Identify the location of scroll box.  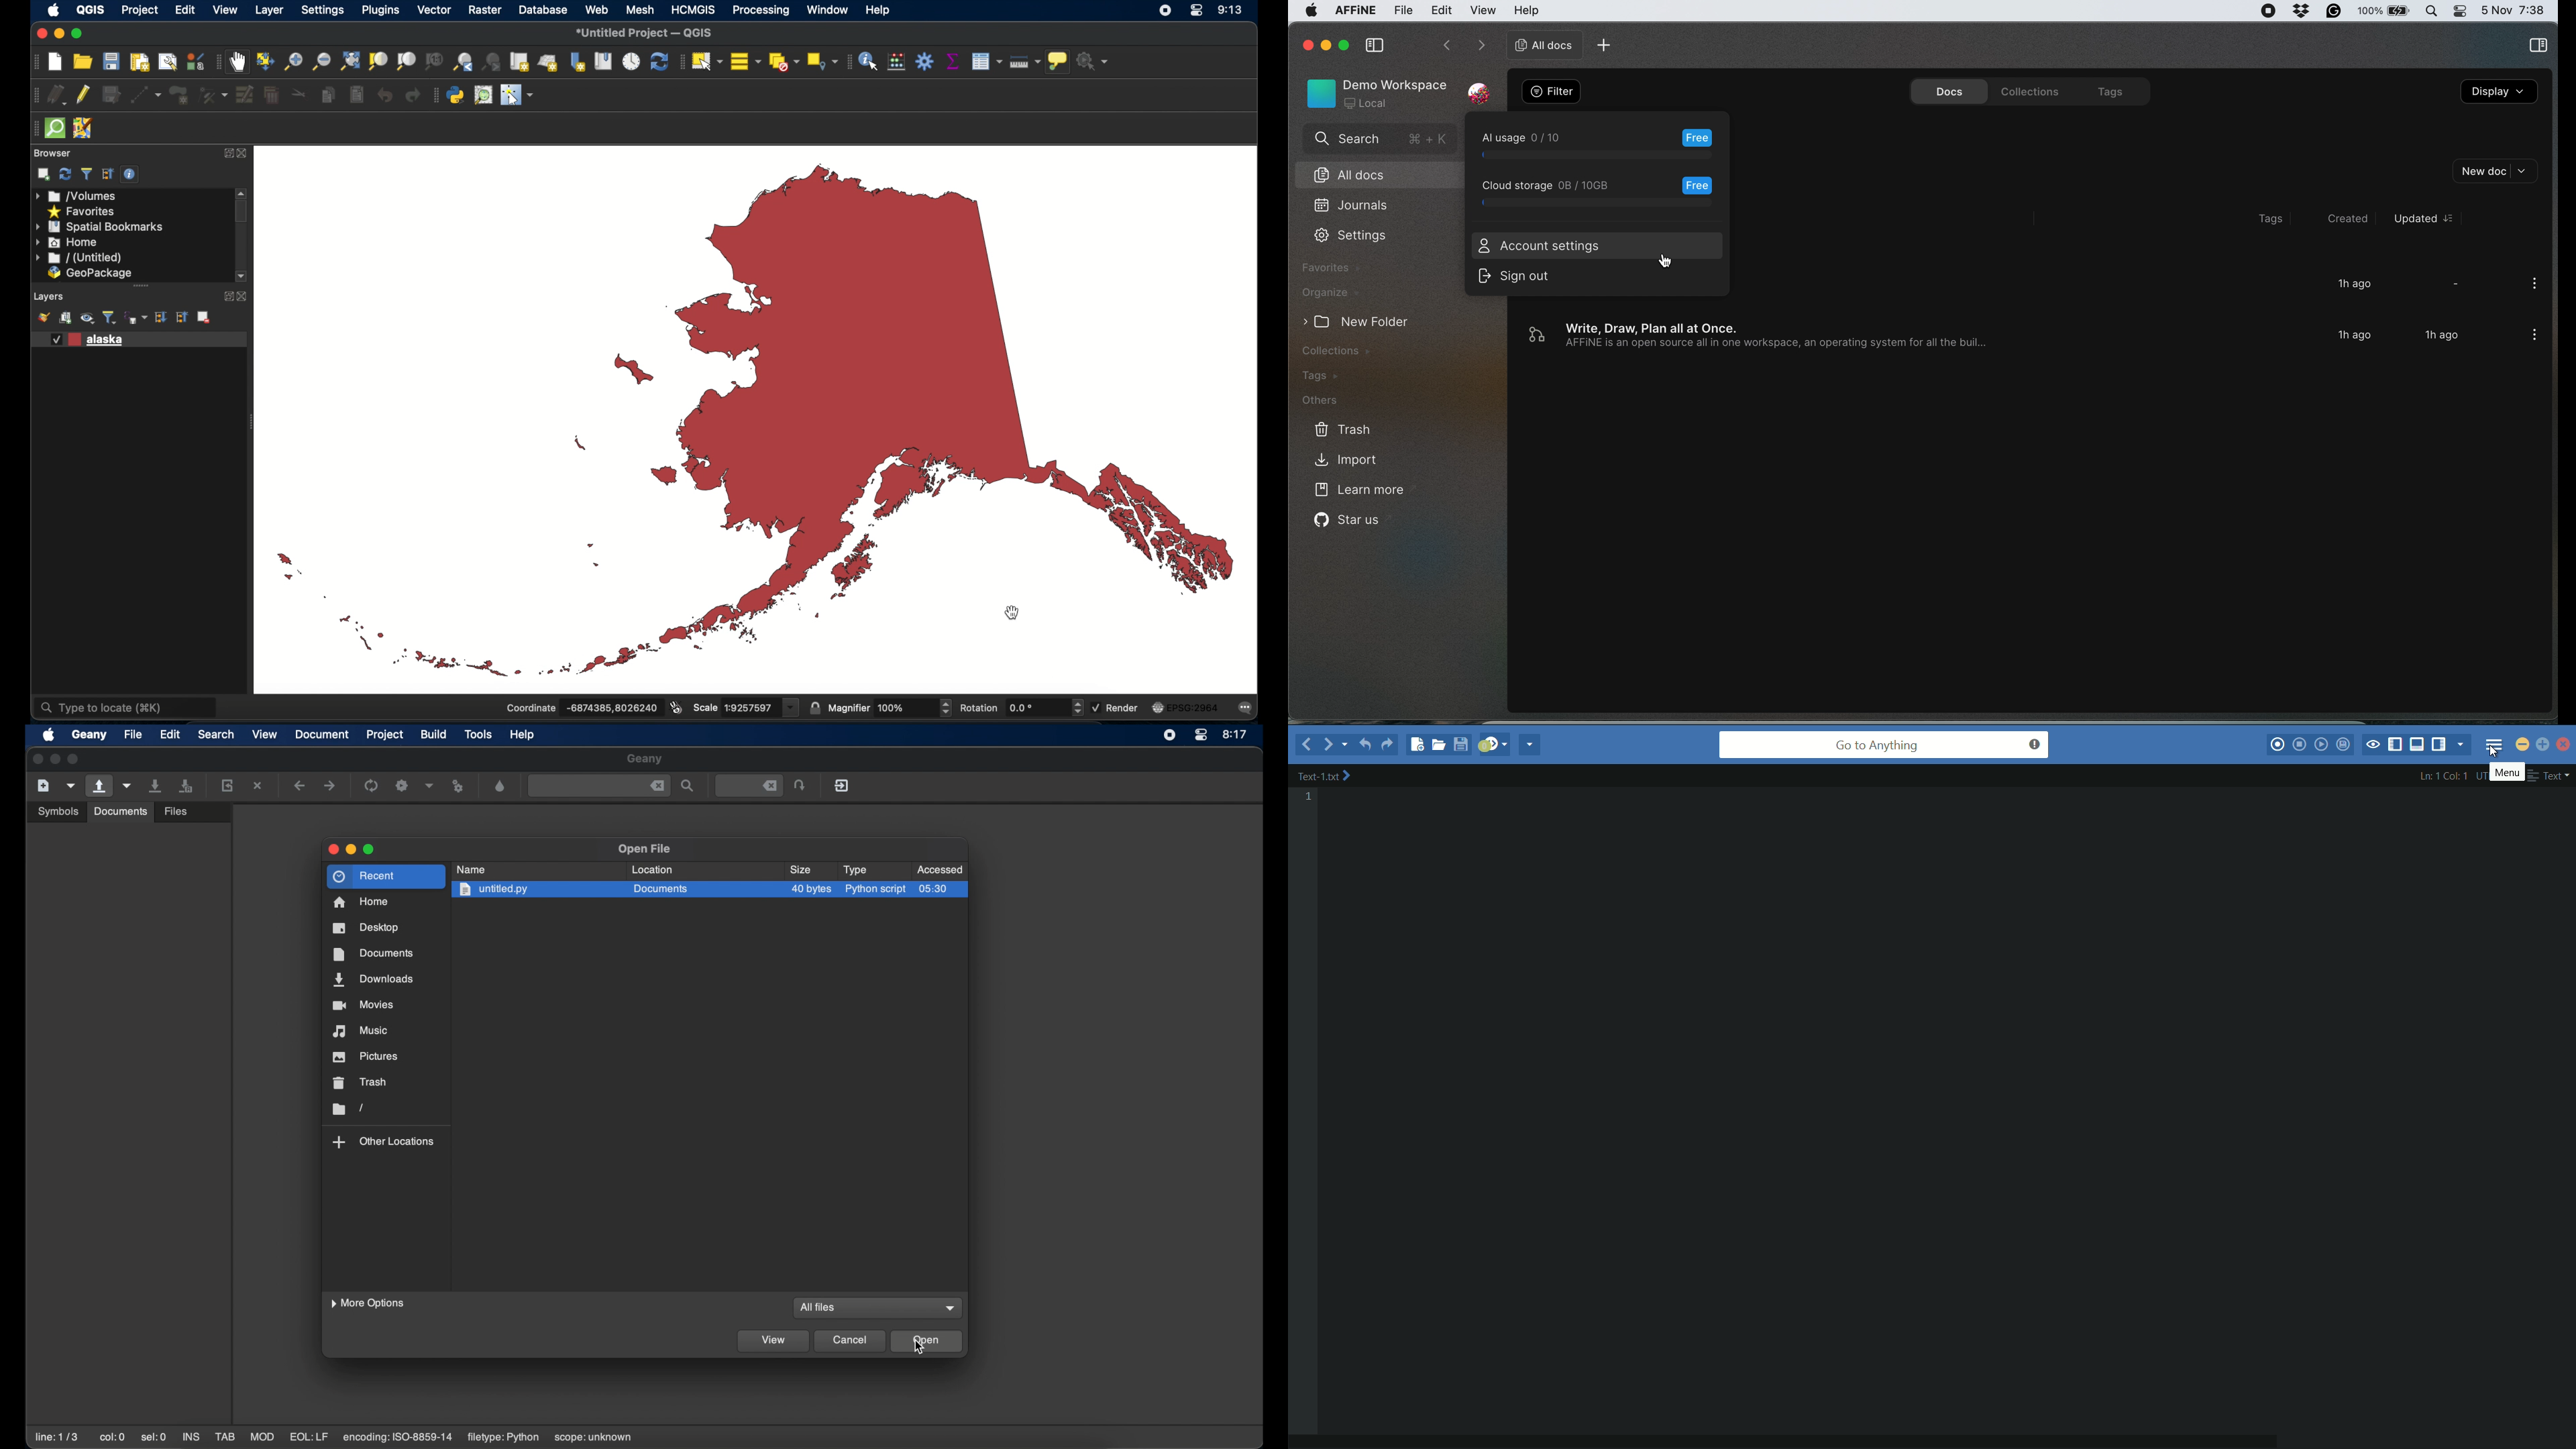
(243, 213).